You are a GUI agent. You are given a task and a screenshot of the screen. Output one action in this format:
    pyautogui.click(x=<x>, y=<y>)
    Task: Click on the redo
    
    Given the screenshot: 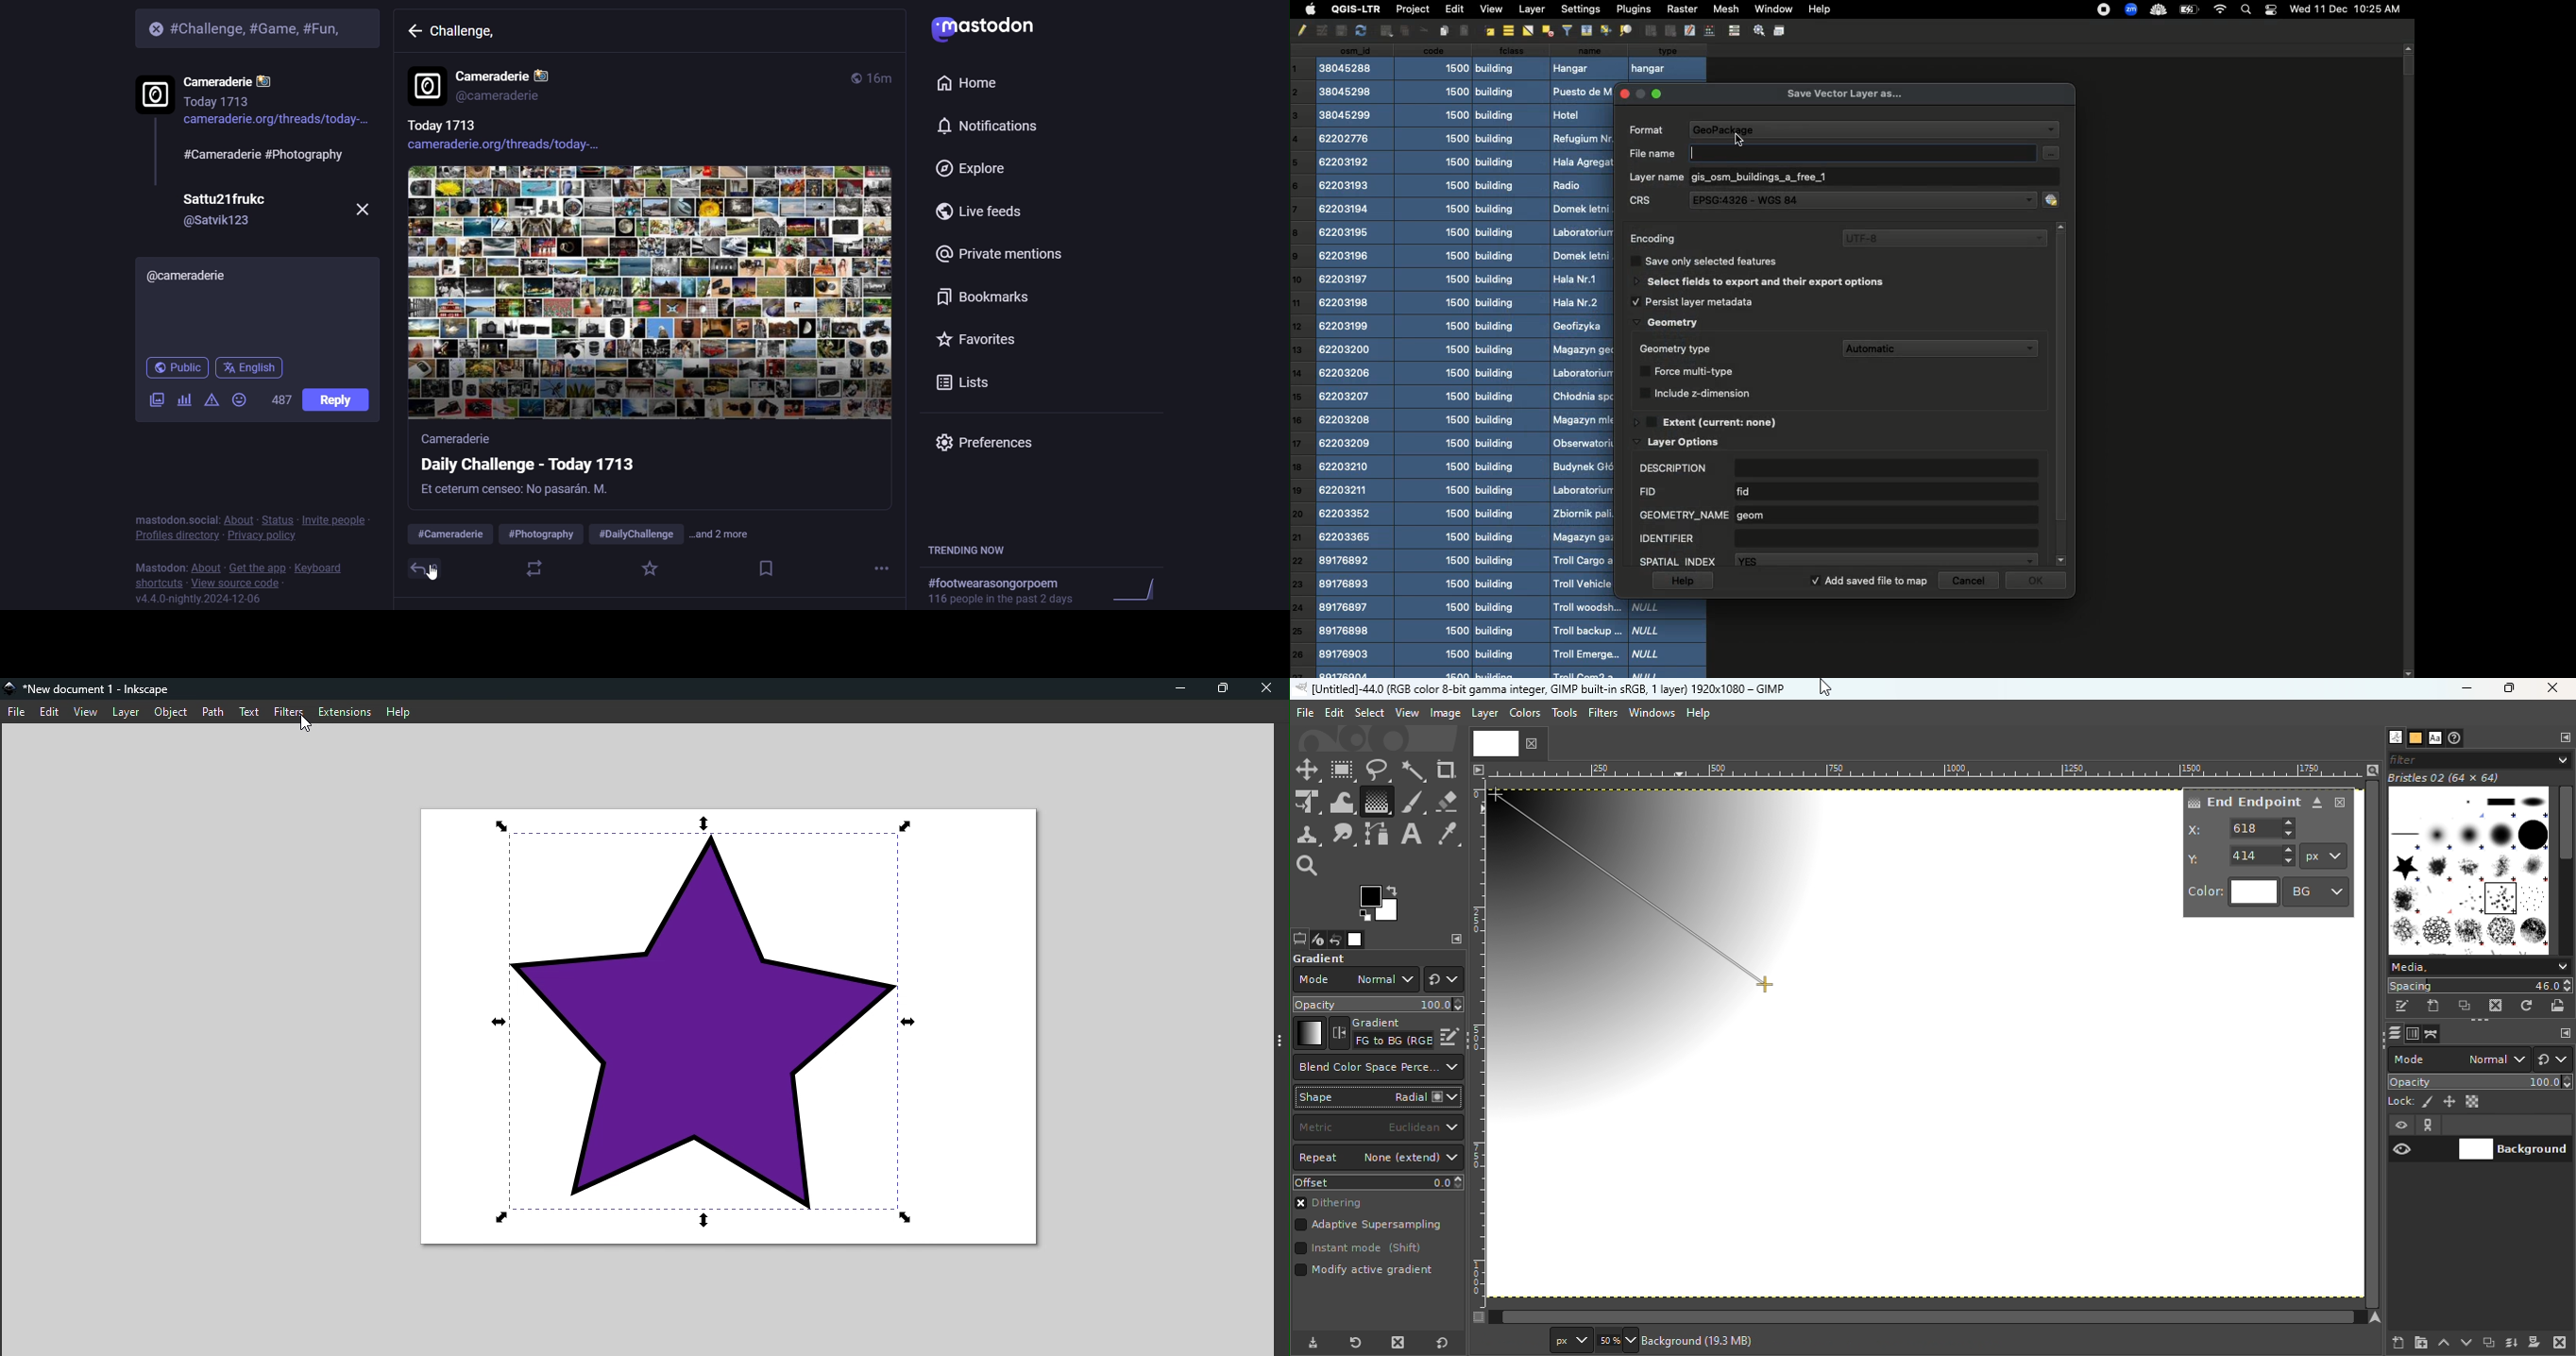 What is the action you would take?
    pyautogui.click(x=1360, y=30)
    